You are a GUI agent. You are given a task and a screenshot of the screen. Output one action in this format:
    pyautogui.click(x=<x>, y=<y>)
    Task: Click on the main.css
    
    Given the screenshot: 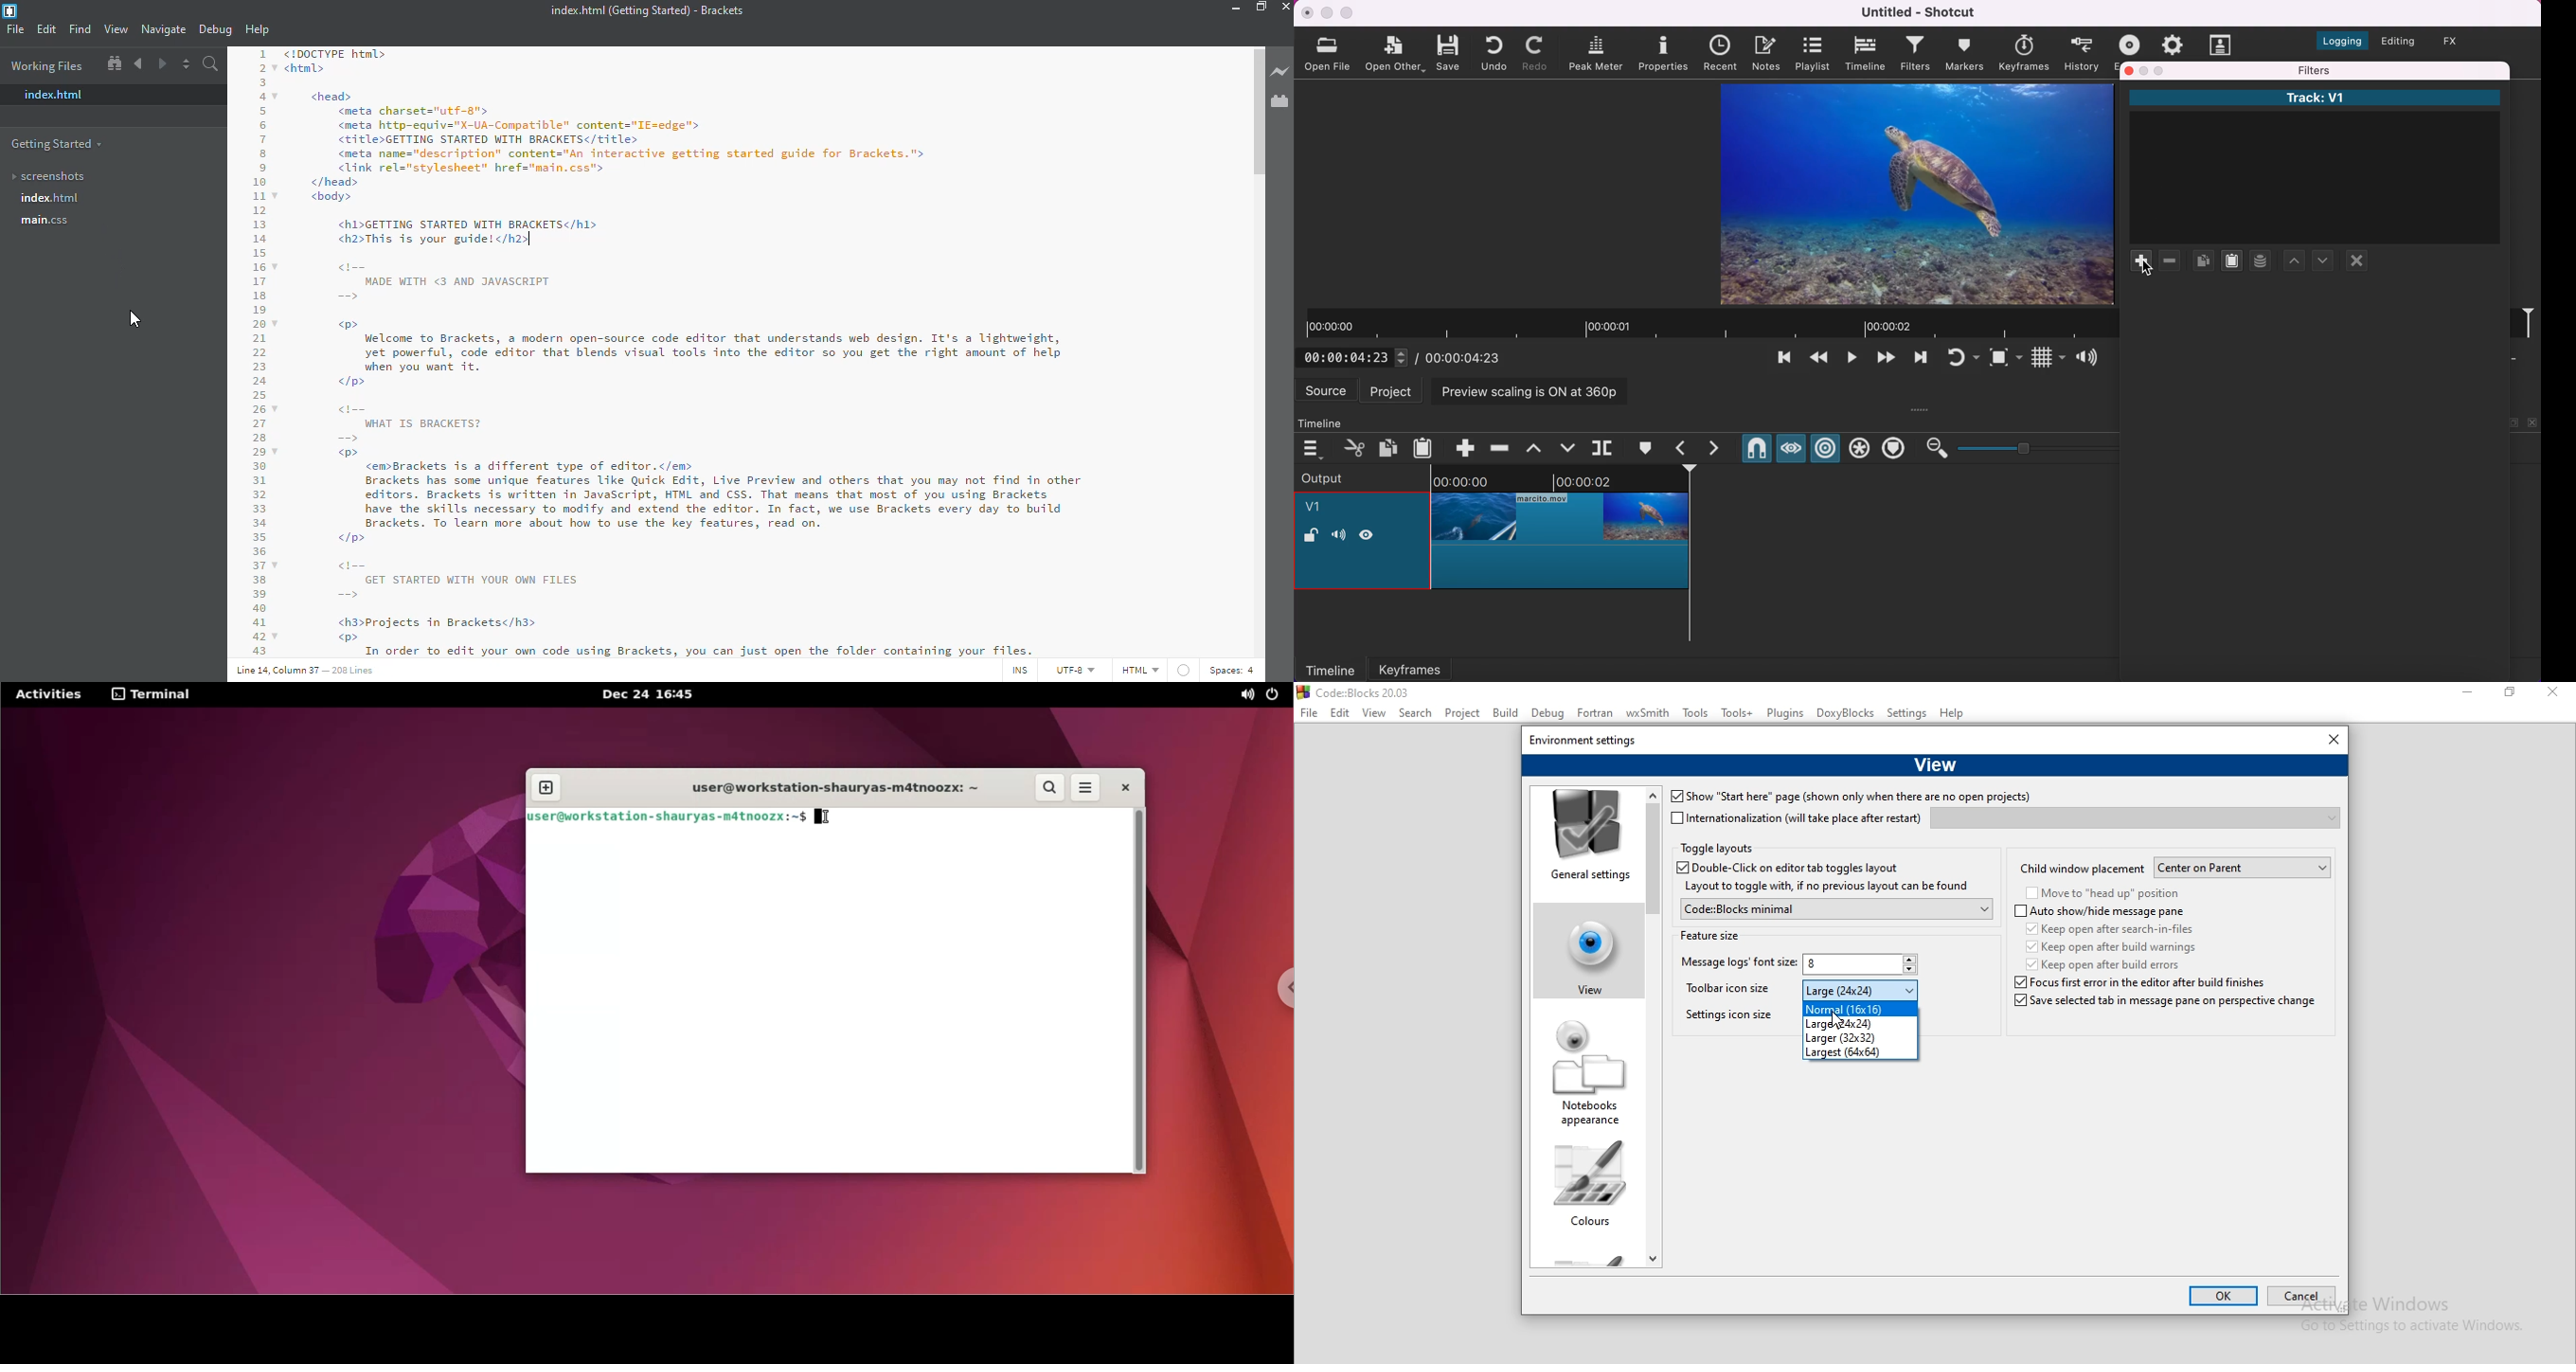 What is the action you would take?
    pyautogui.click(x=58, y=224)
    